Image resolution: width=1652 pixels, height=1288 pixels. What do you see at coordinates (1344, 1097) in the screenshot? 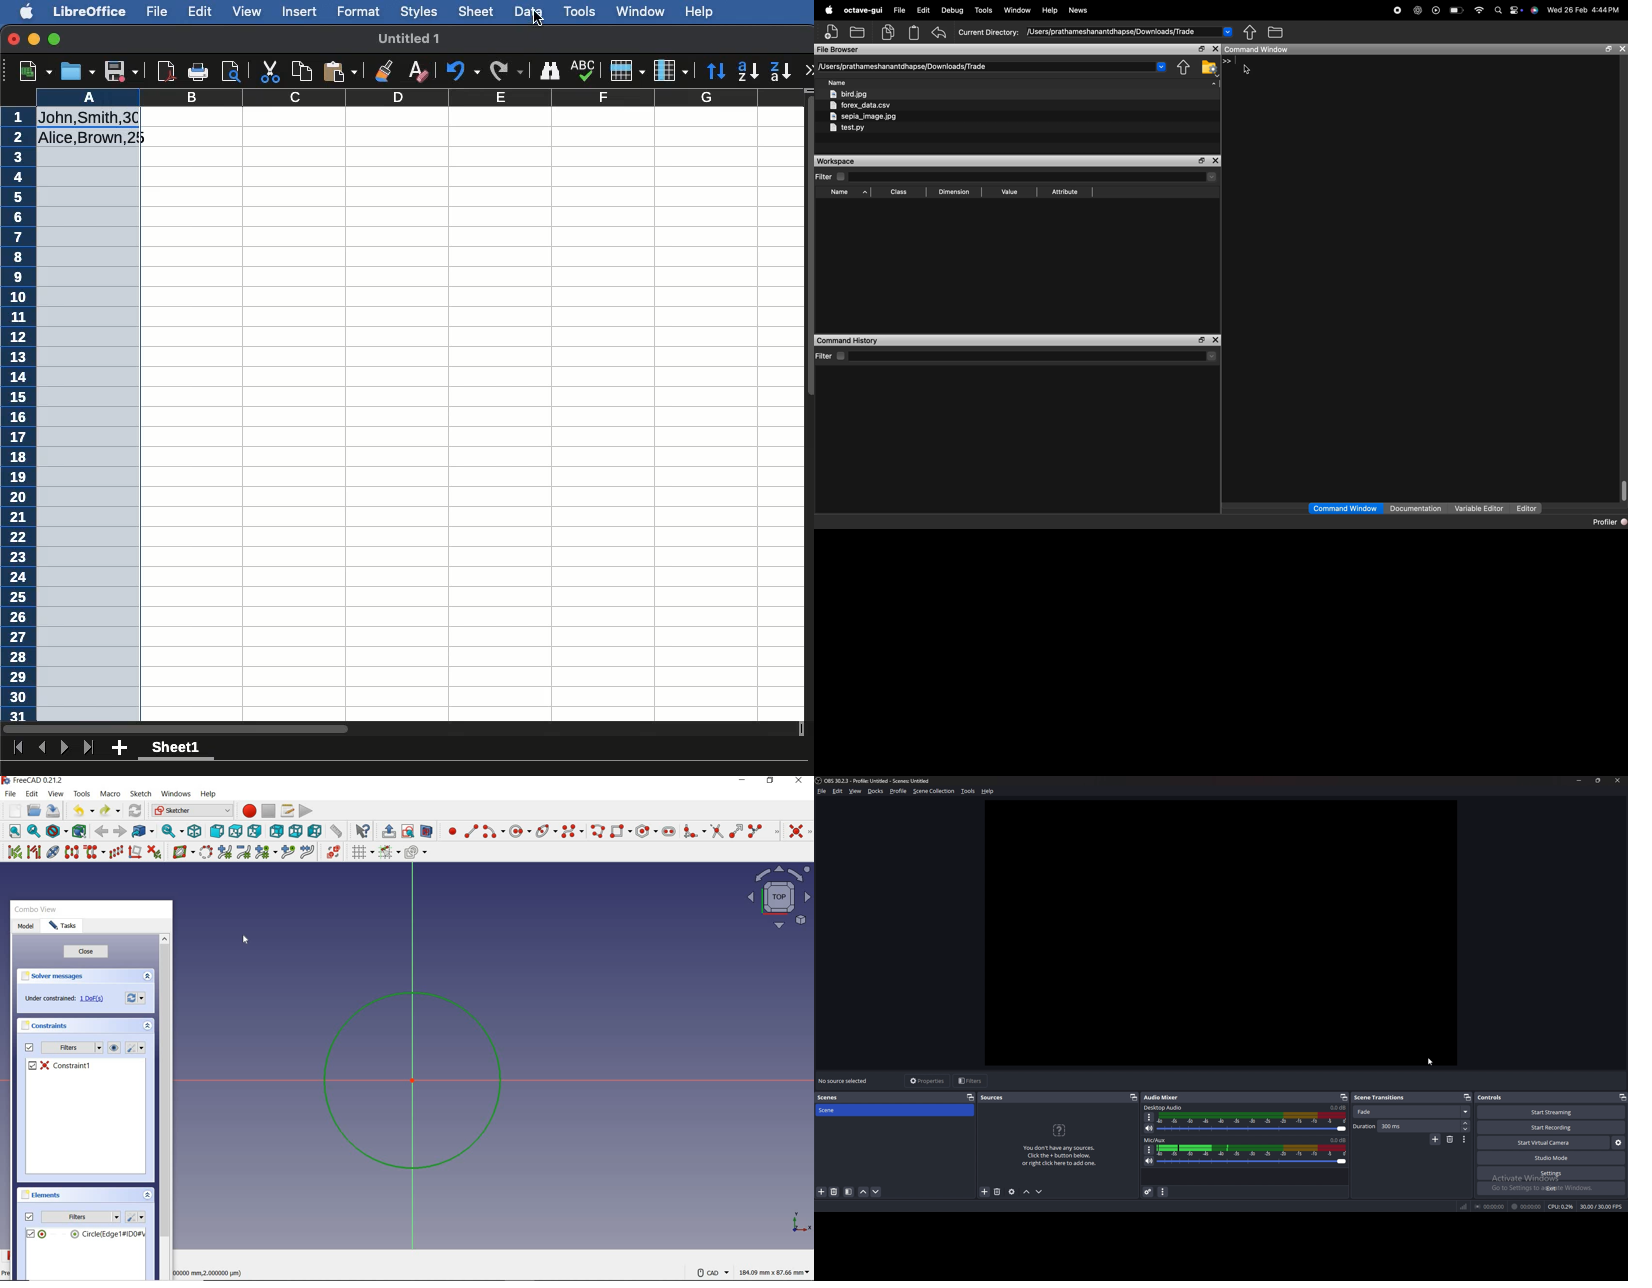
I see `pop out` at bounding box center [1344, 1097].